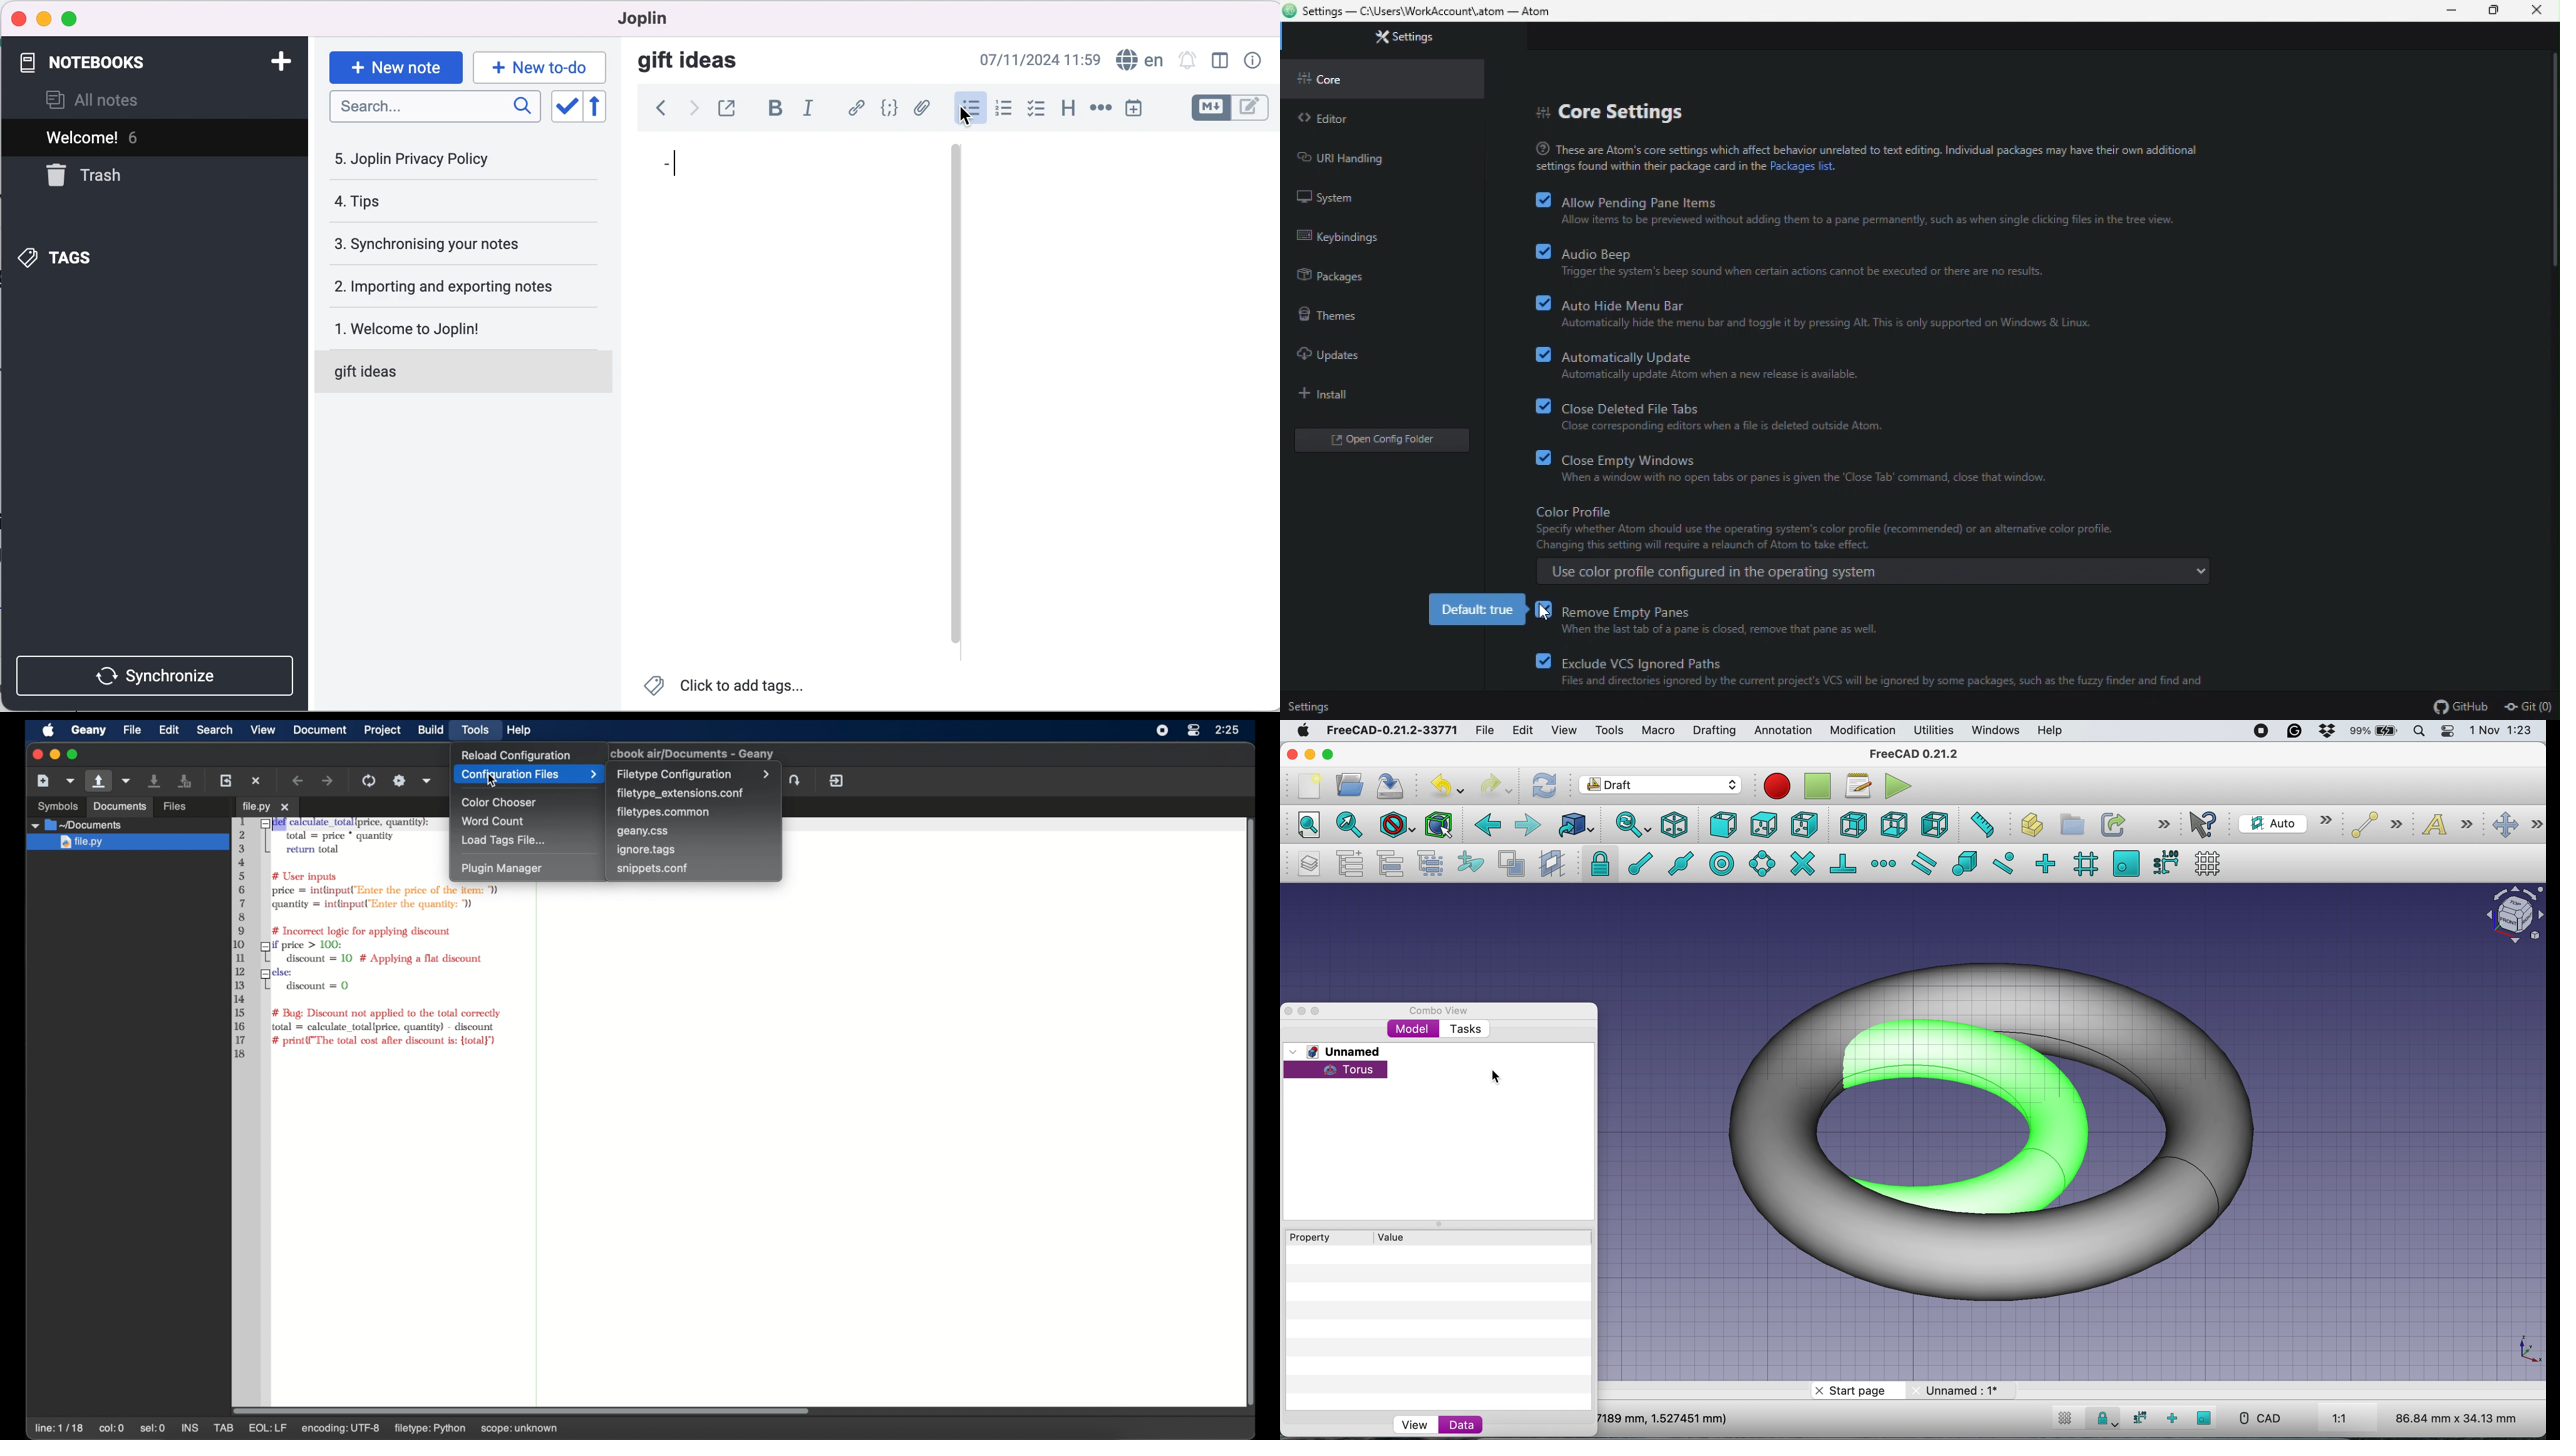  Describe the element at coordinates (1434, 863) in the screenshot. I see `select group` at that location.